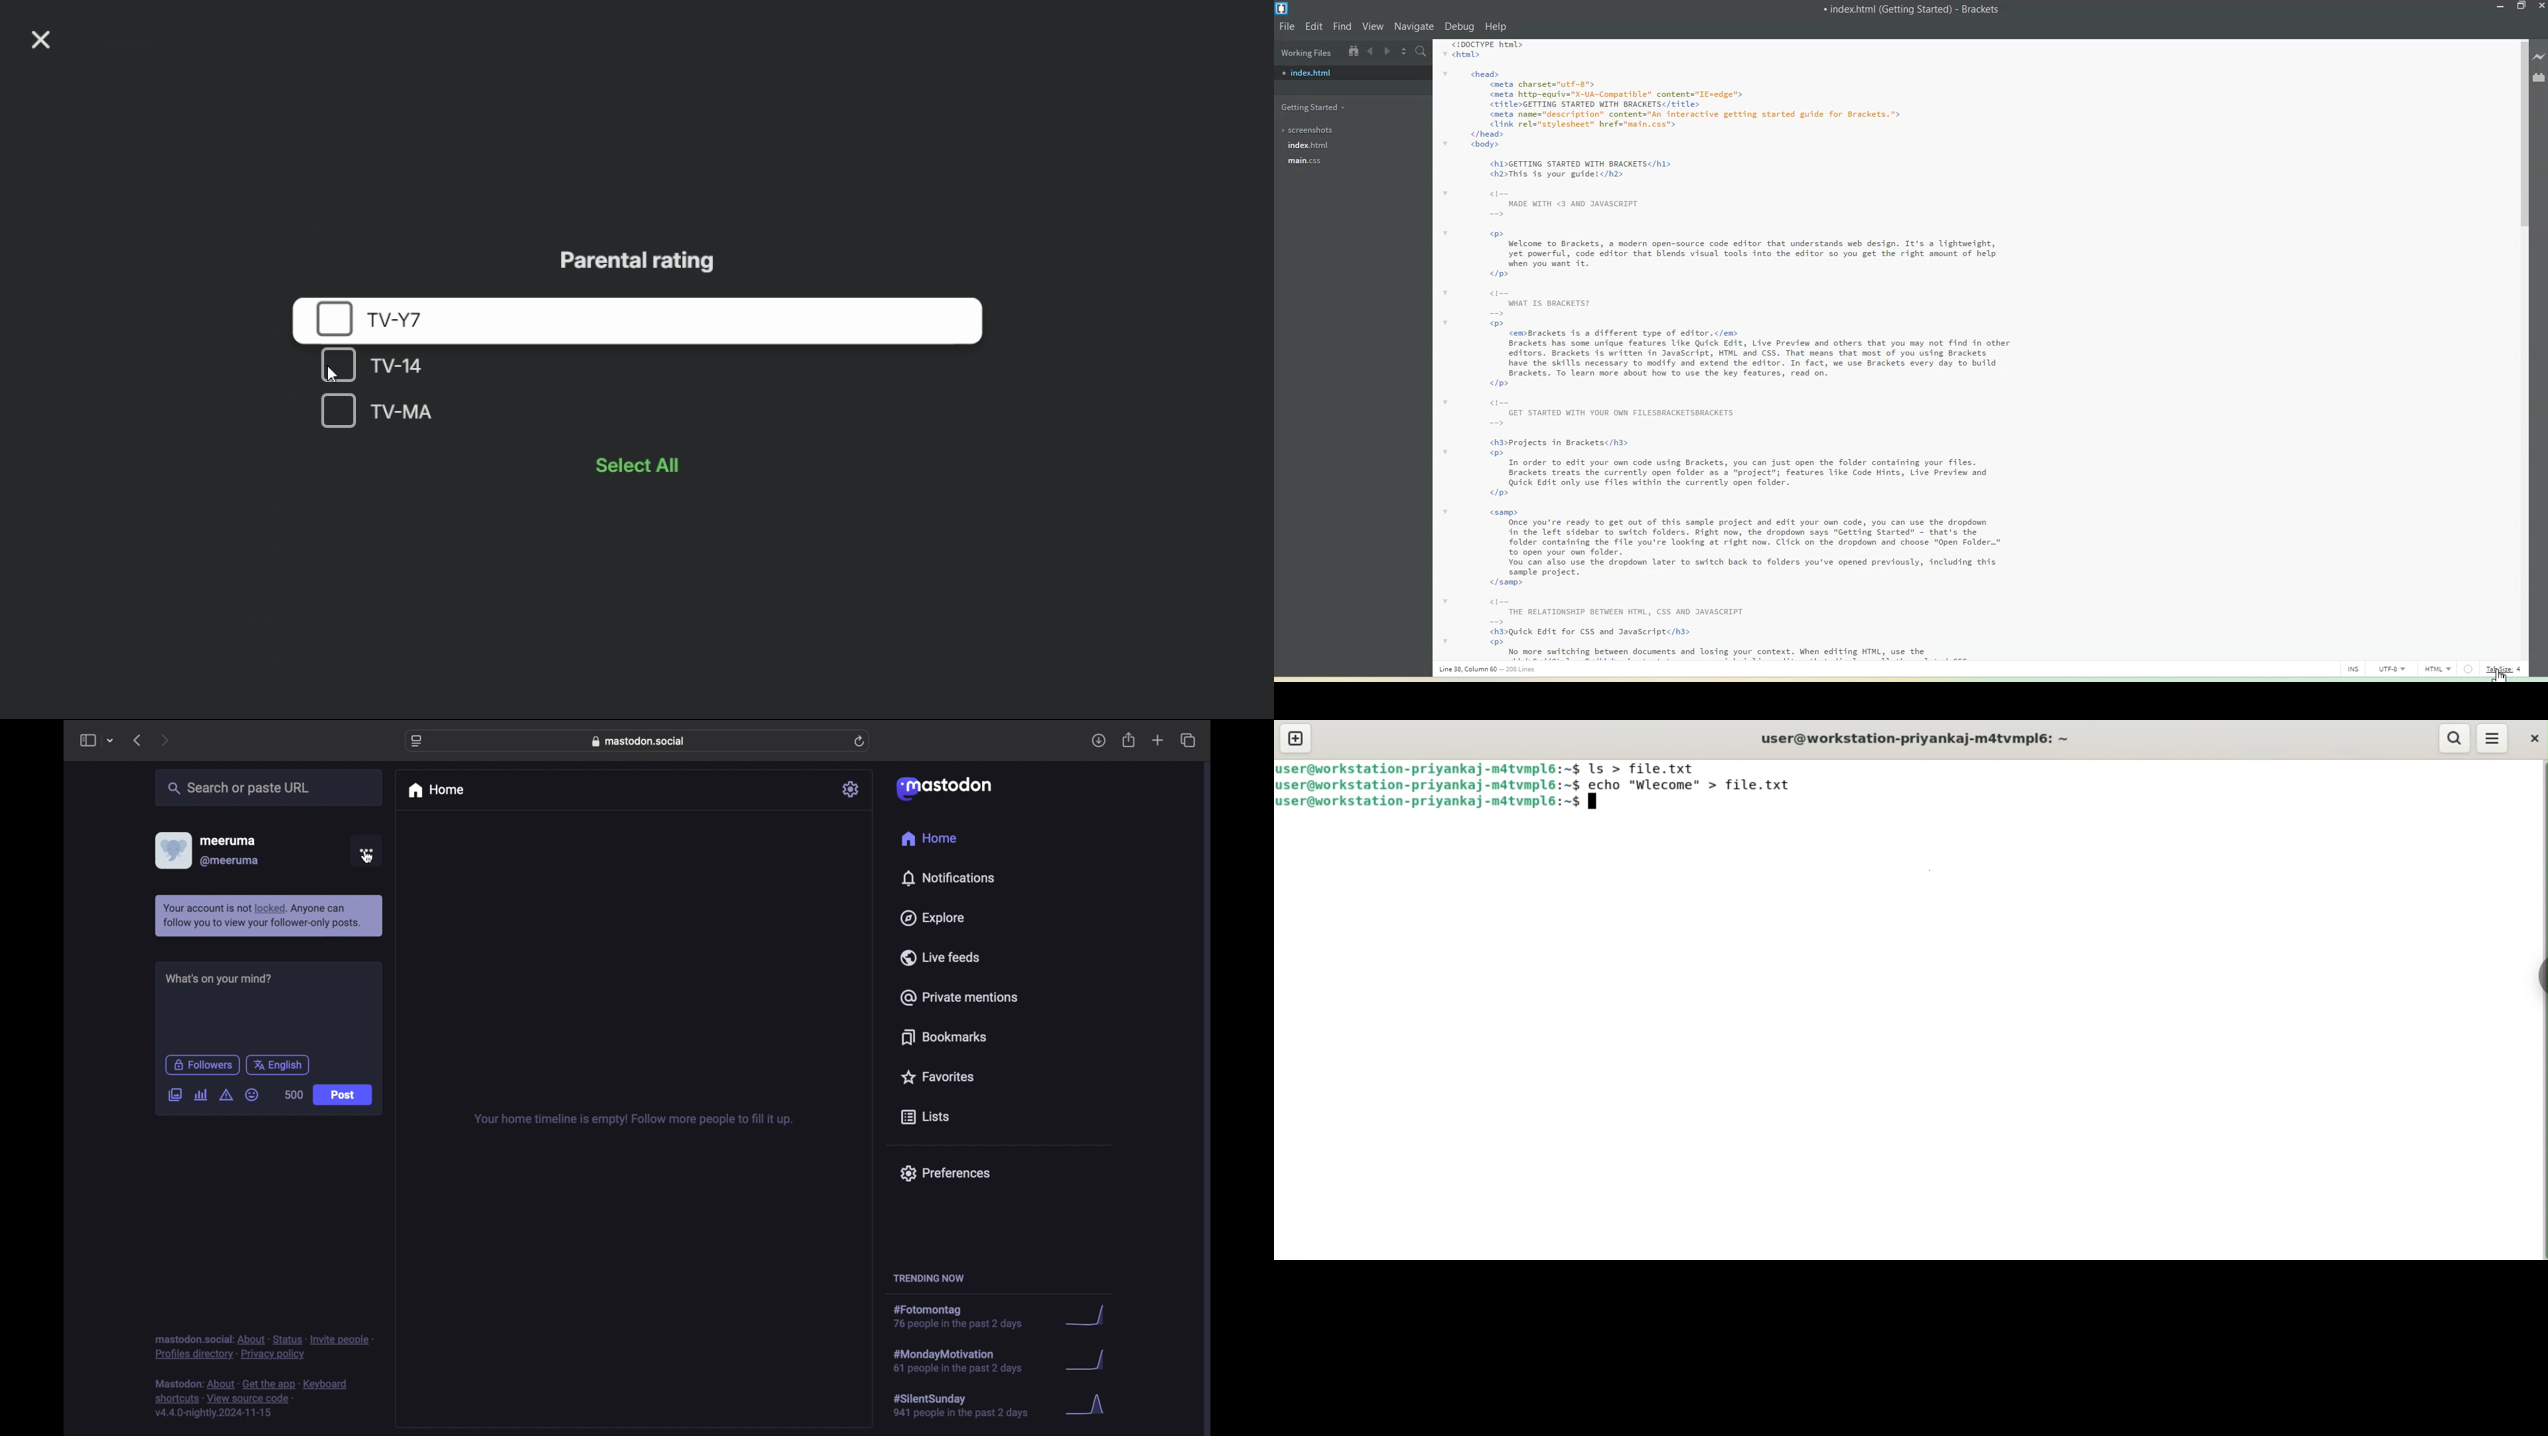 The image size is (2548, 1456). I want to click on word count, so click(295, 1094).